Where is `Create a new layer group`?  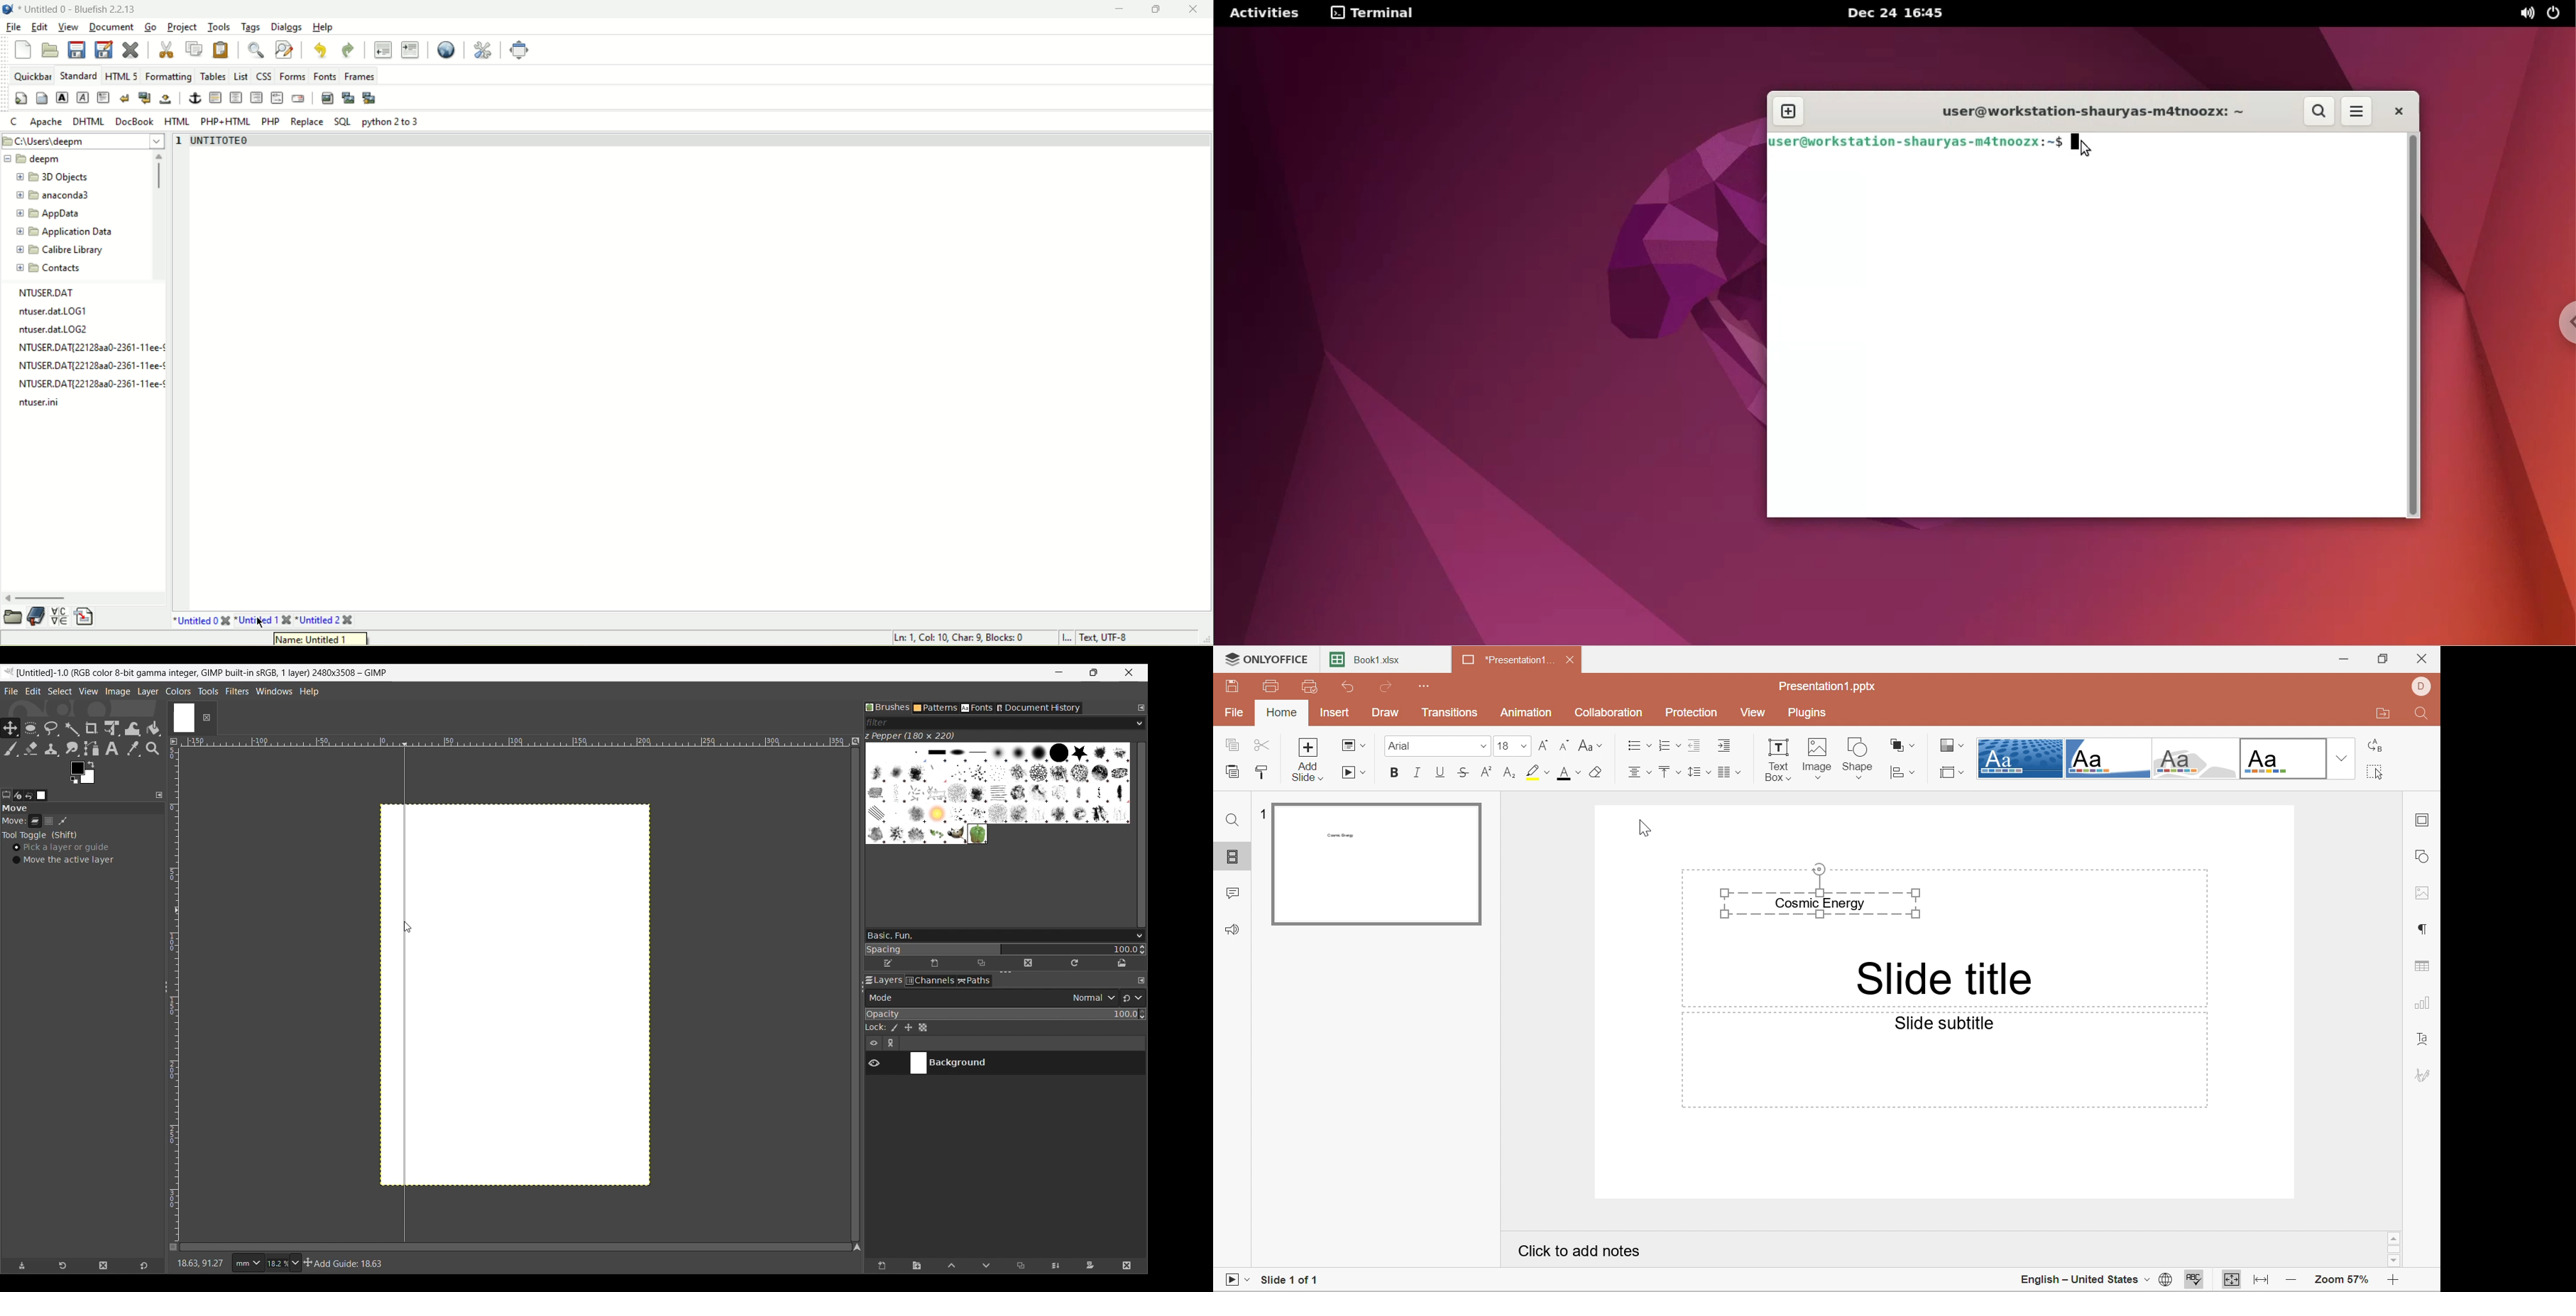
Create a new layer group is located at coordinates (918, 1266).